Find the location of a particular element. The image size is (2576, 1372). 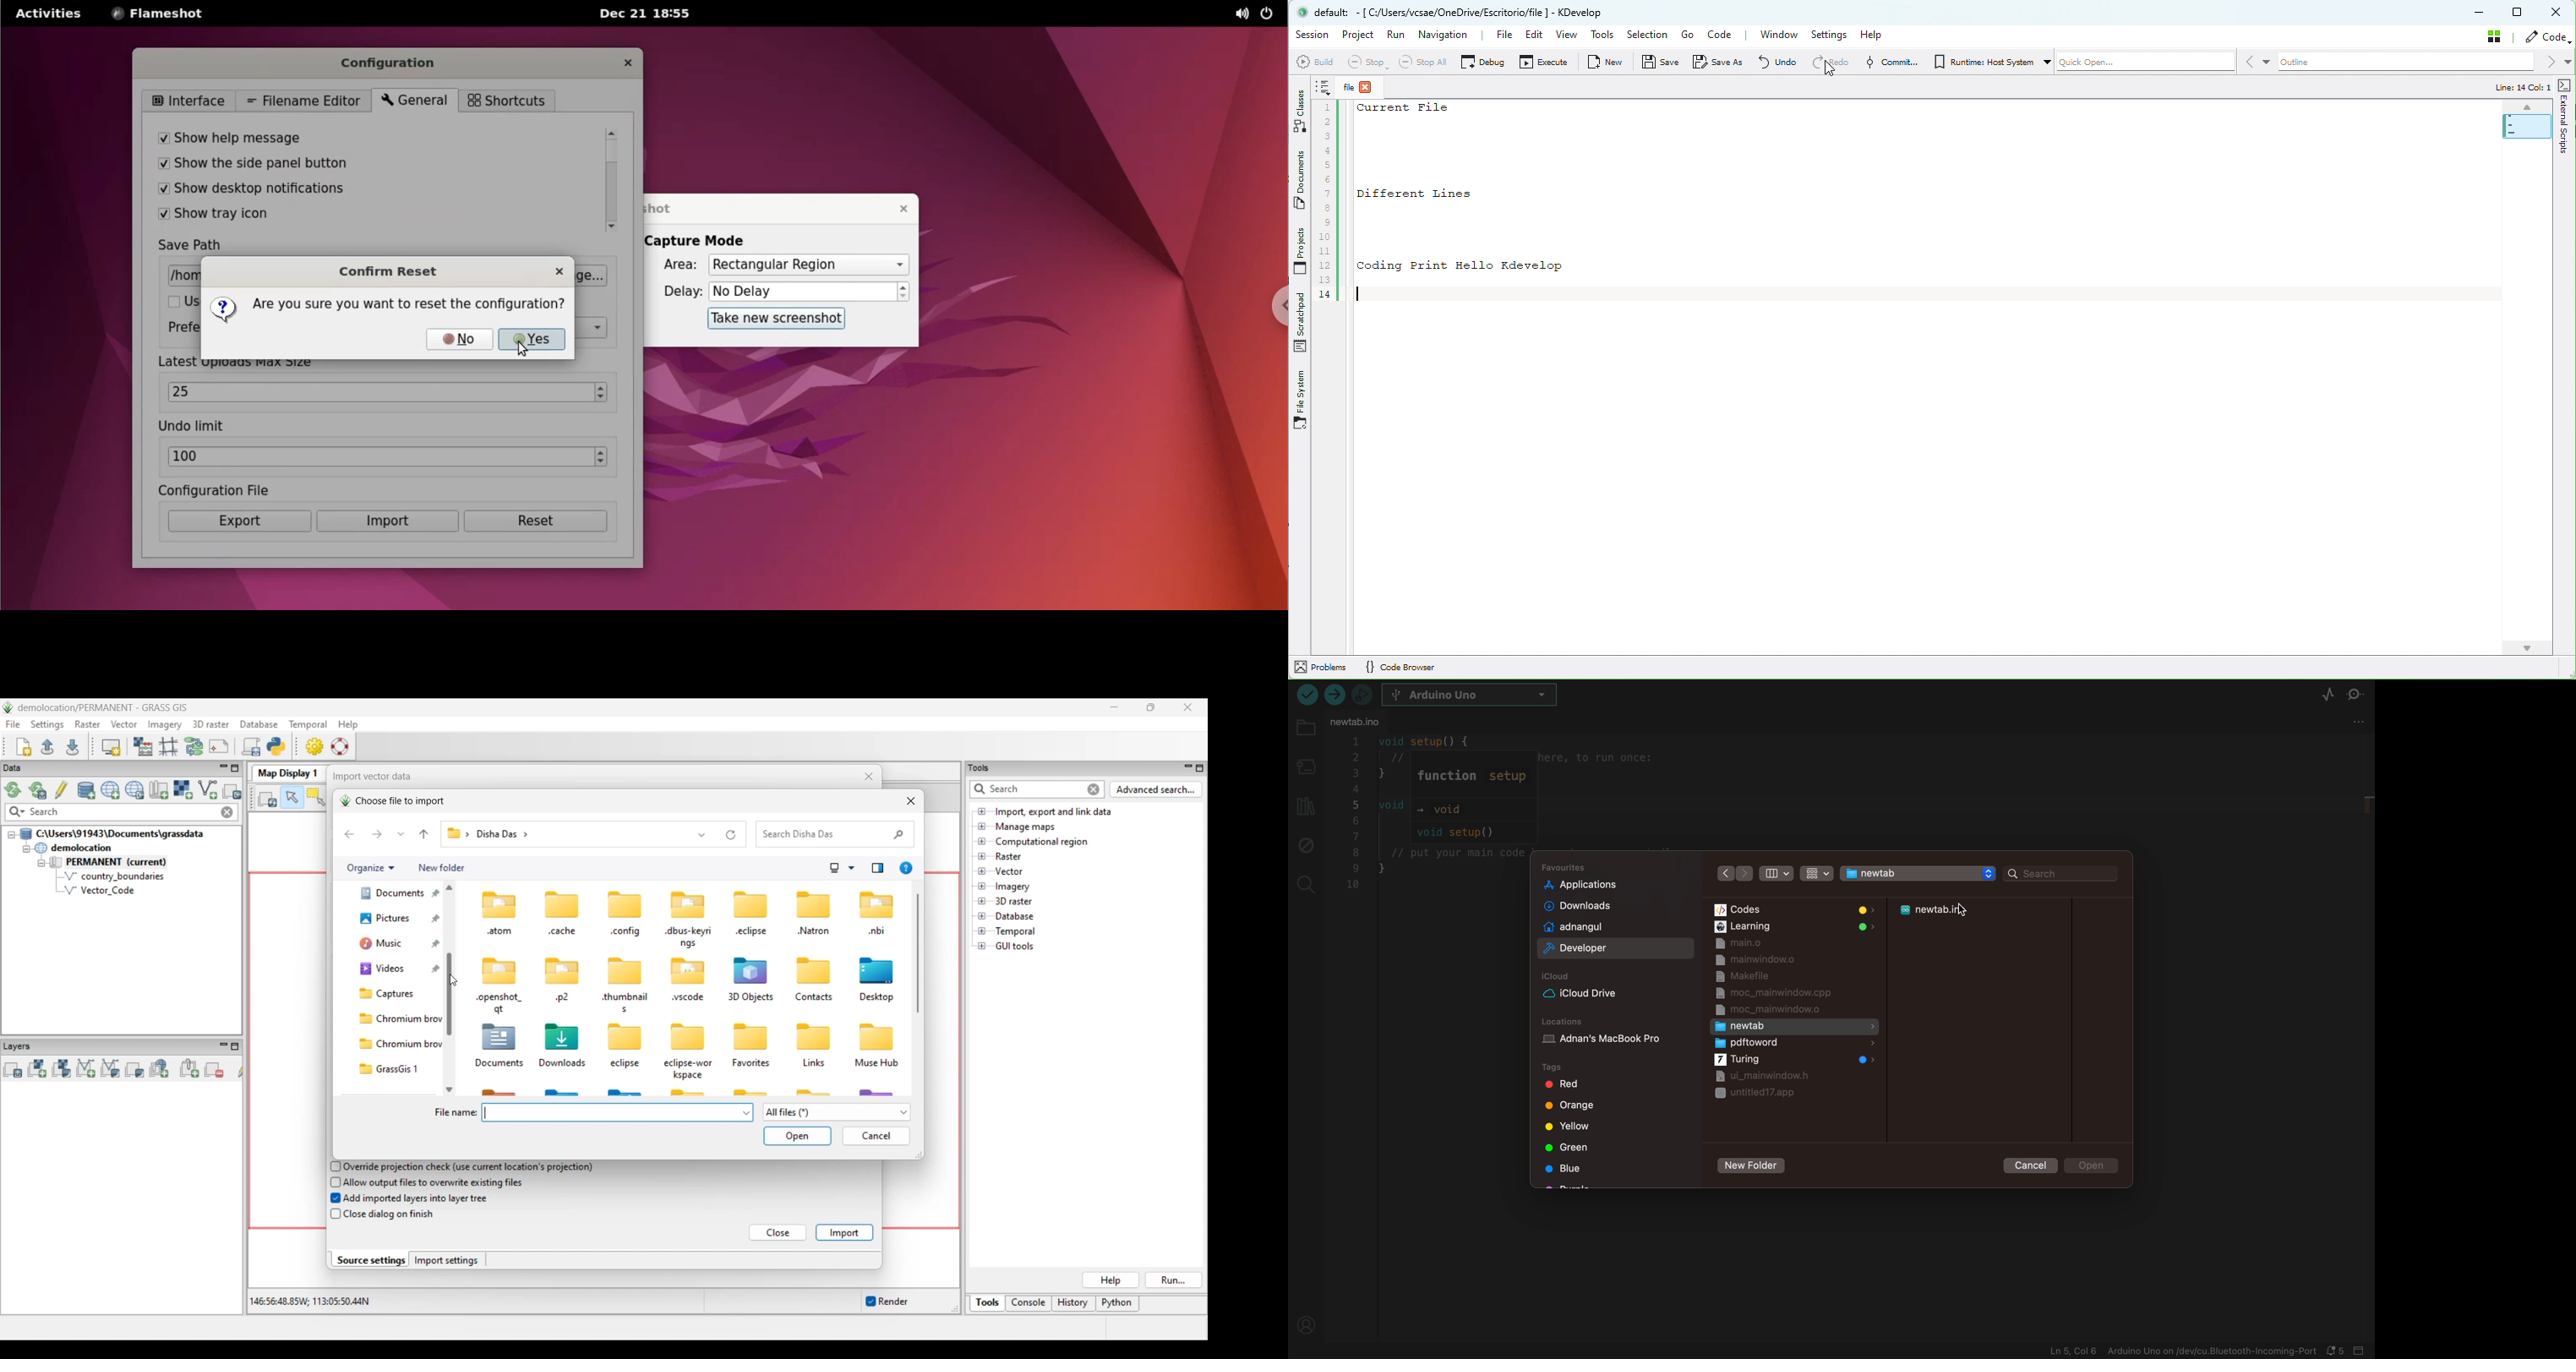

external scripts is located at coordinates (2563, 127).